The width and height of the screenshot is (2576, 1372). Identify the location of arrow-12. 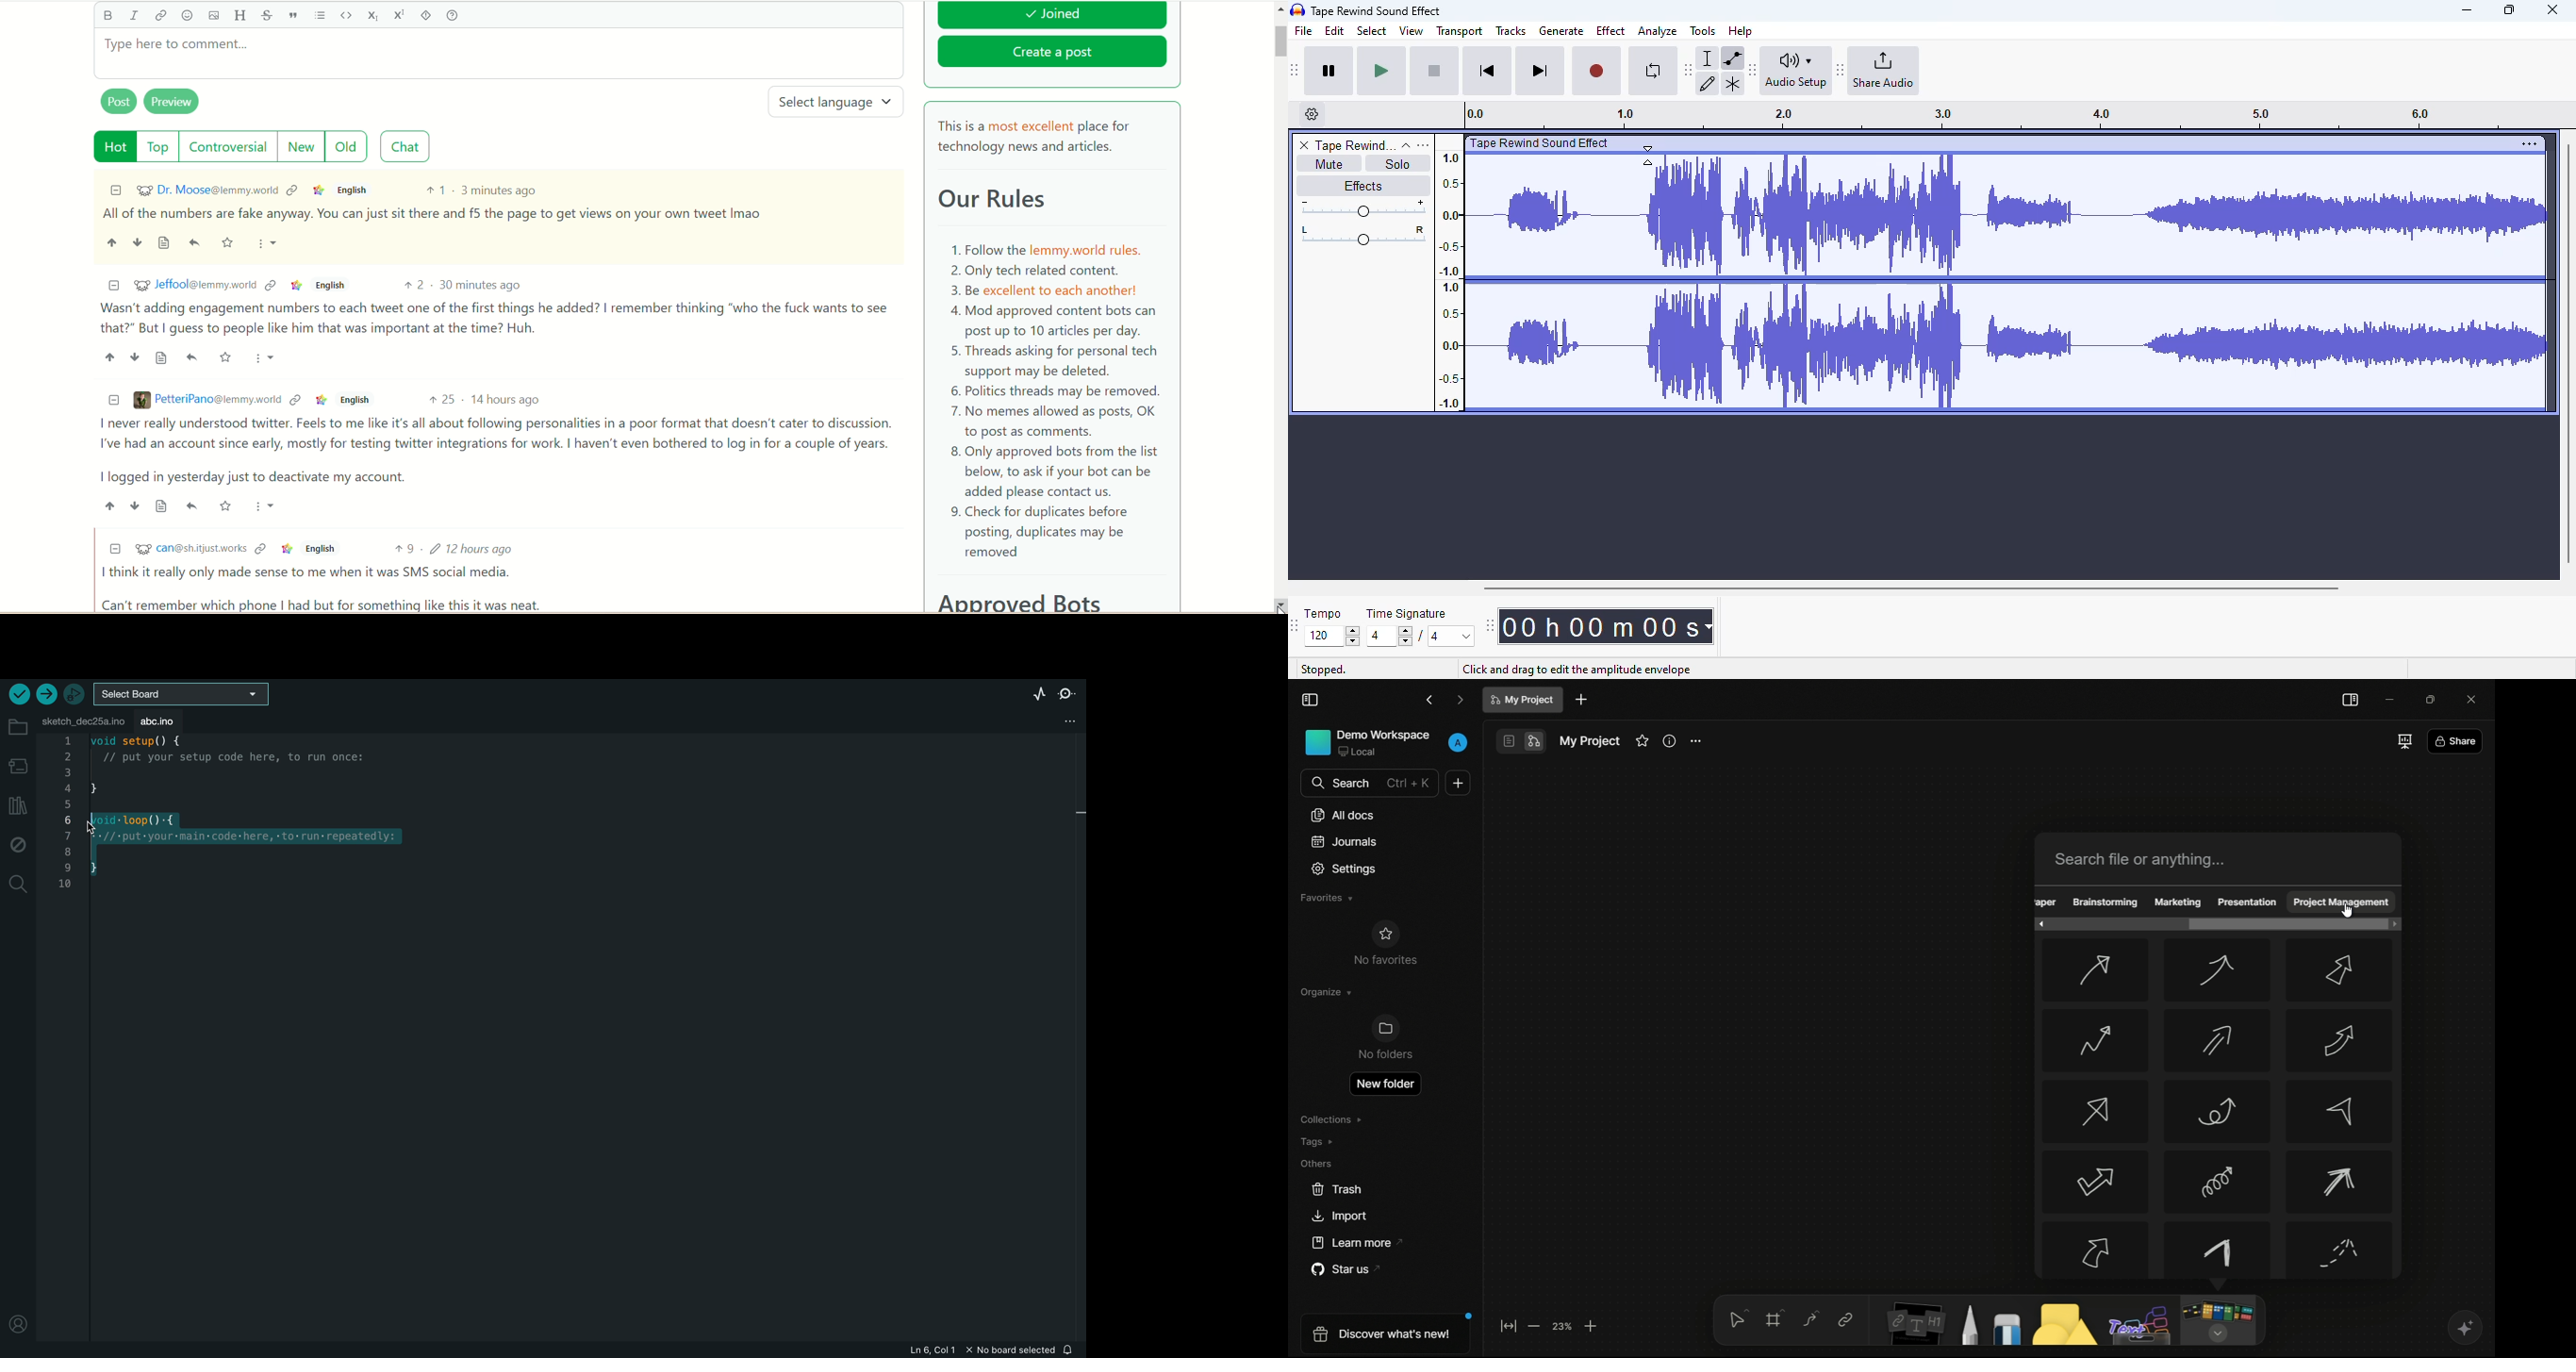
(2342, 1183).